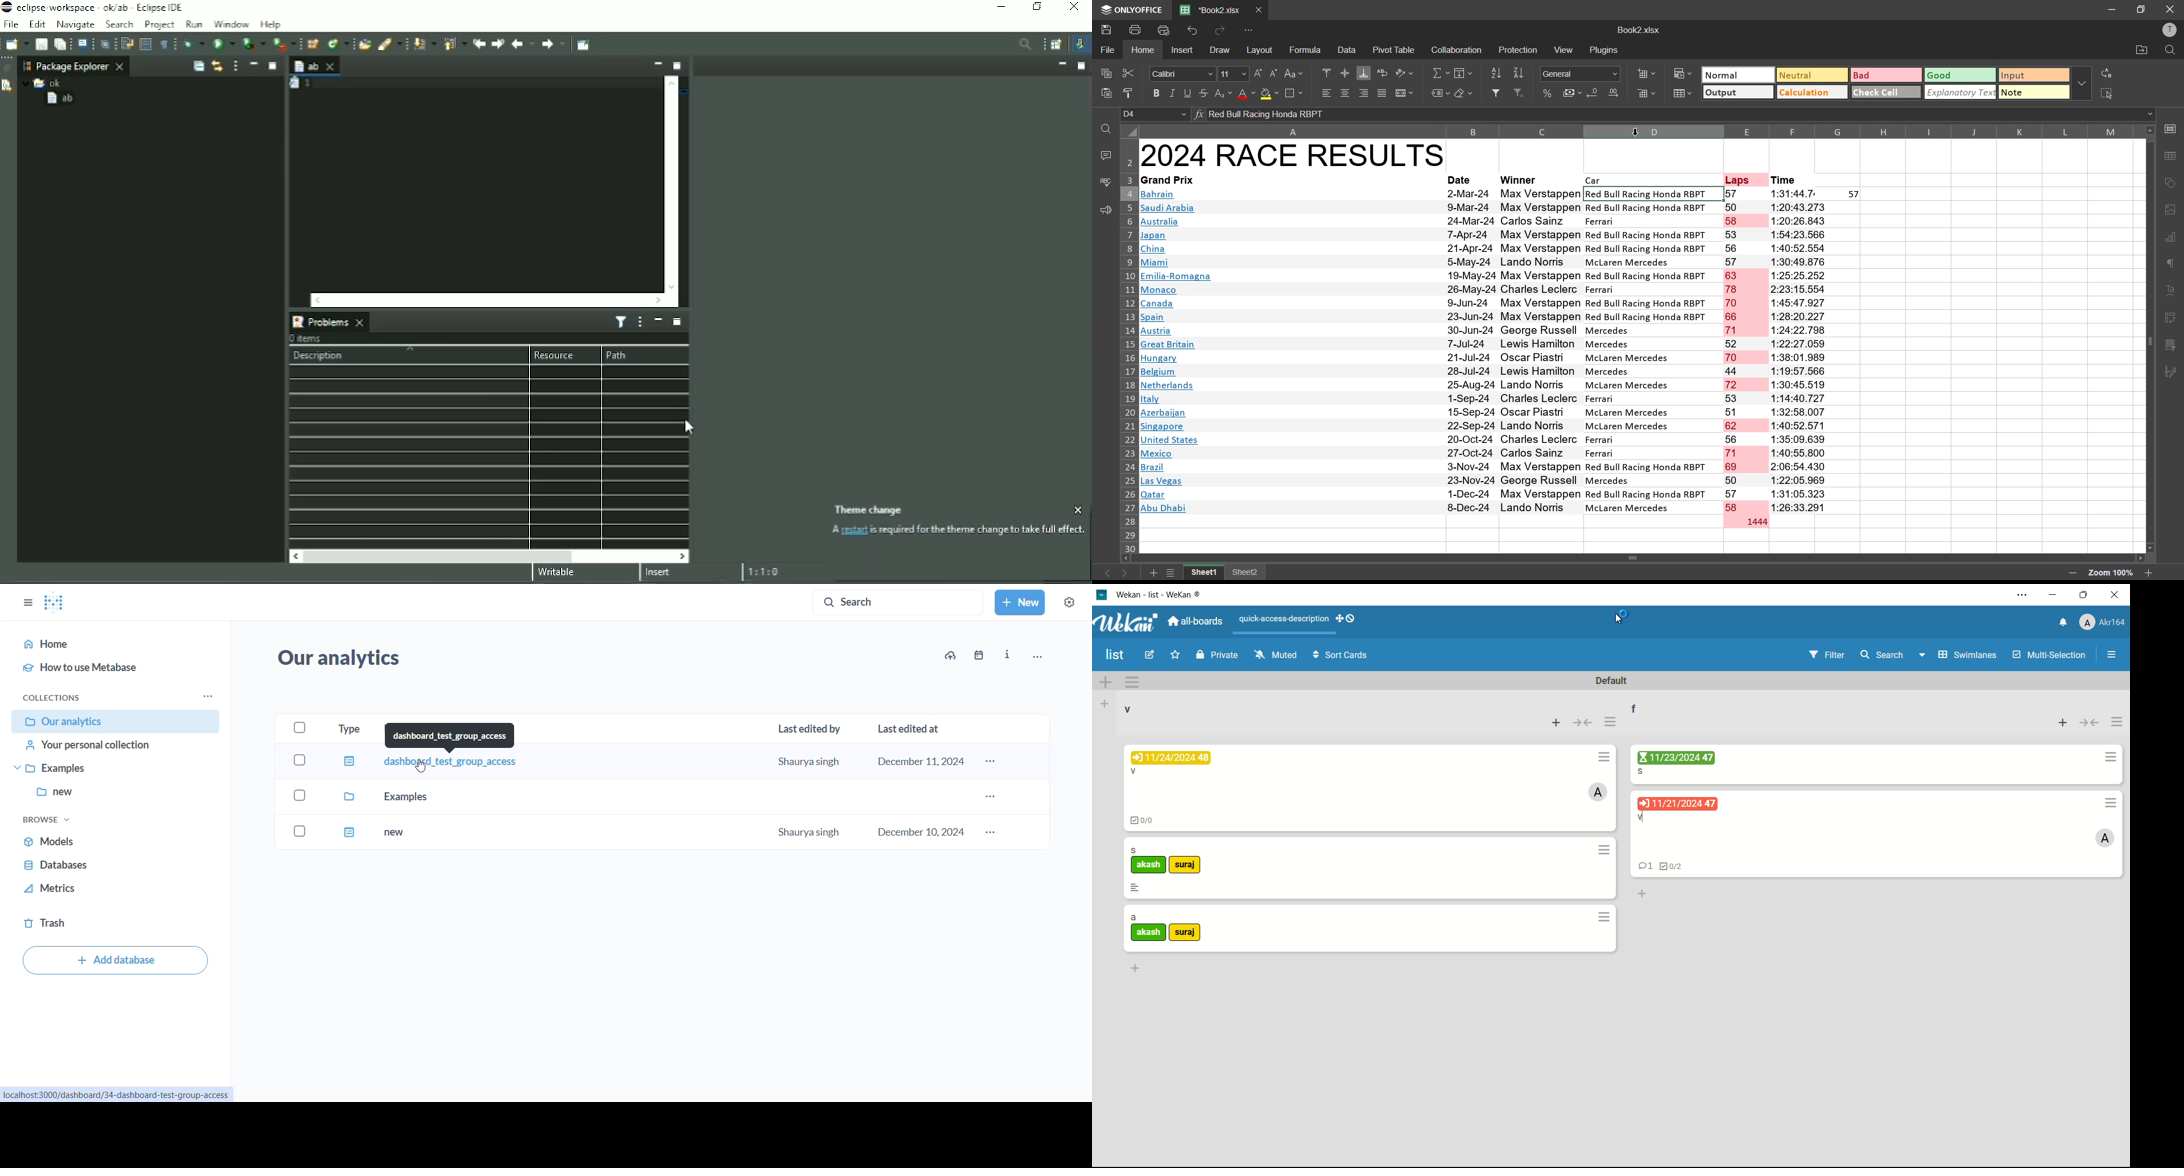 Image resolution: width=2184 pixels, height=1176 pixels. What do you see at coordinates (1128, 573) in the screenshot?
I see `next` at bounding box center [1128, 573].